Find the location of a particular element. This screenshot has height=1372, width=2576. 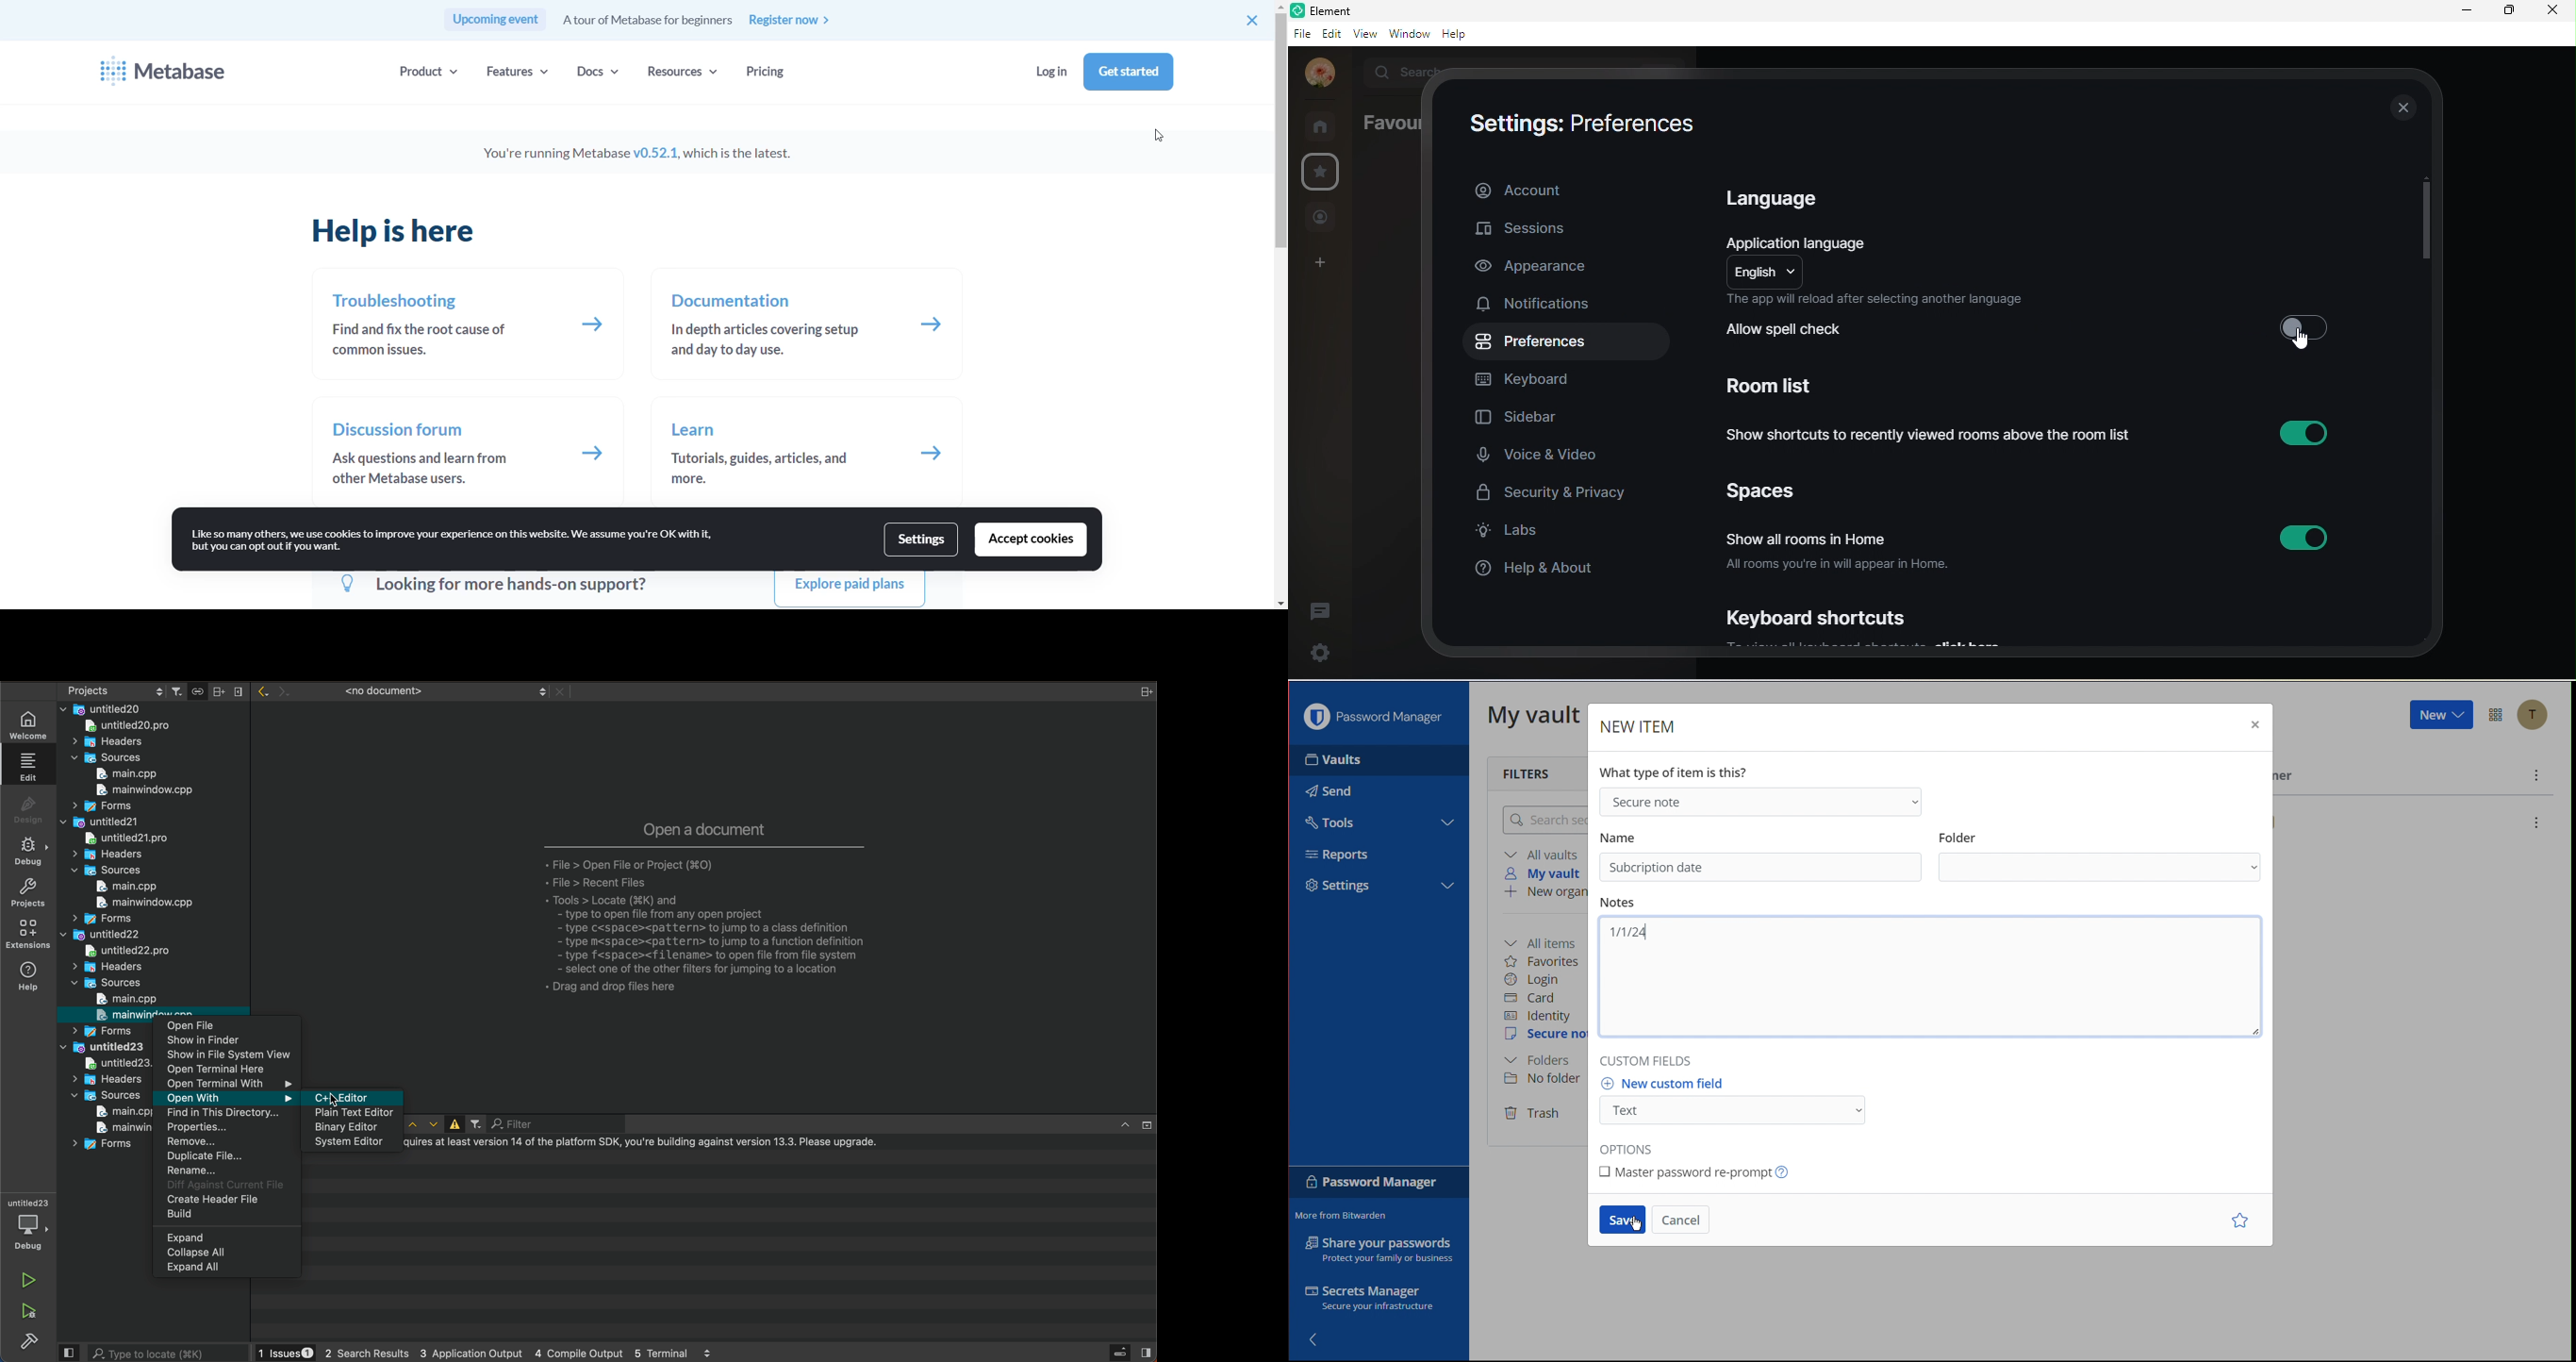

Upcoming event is located at coordinates (494, 20).